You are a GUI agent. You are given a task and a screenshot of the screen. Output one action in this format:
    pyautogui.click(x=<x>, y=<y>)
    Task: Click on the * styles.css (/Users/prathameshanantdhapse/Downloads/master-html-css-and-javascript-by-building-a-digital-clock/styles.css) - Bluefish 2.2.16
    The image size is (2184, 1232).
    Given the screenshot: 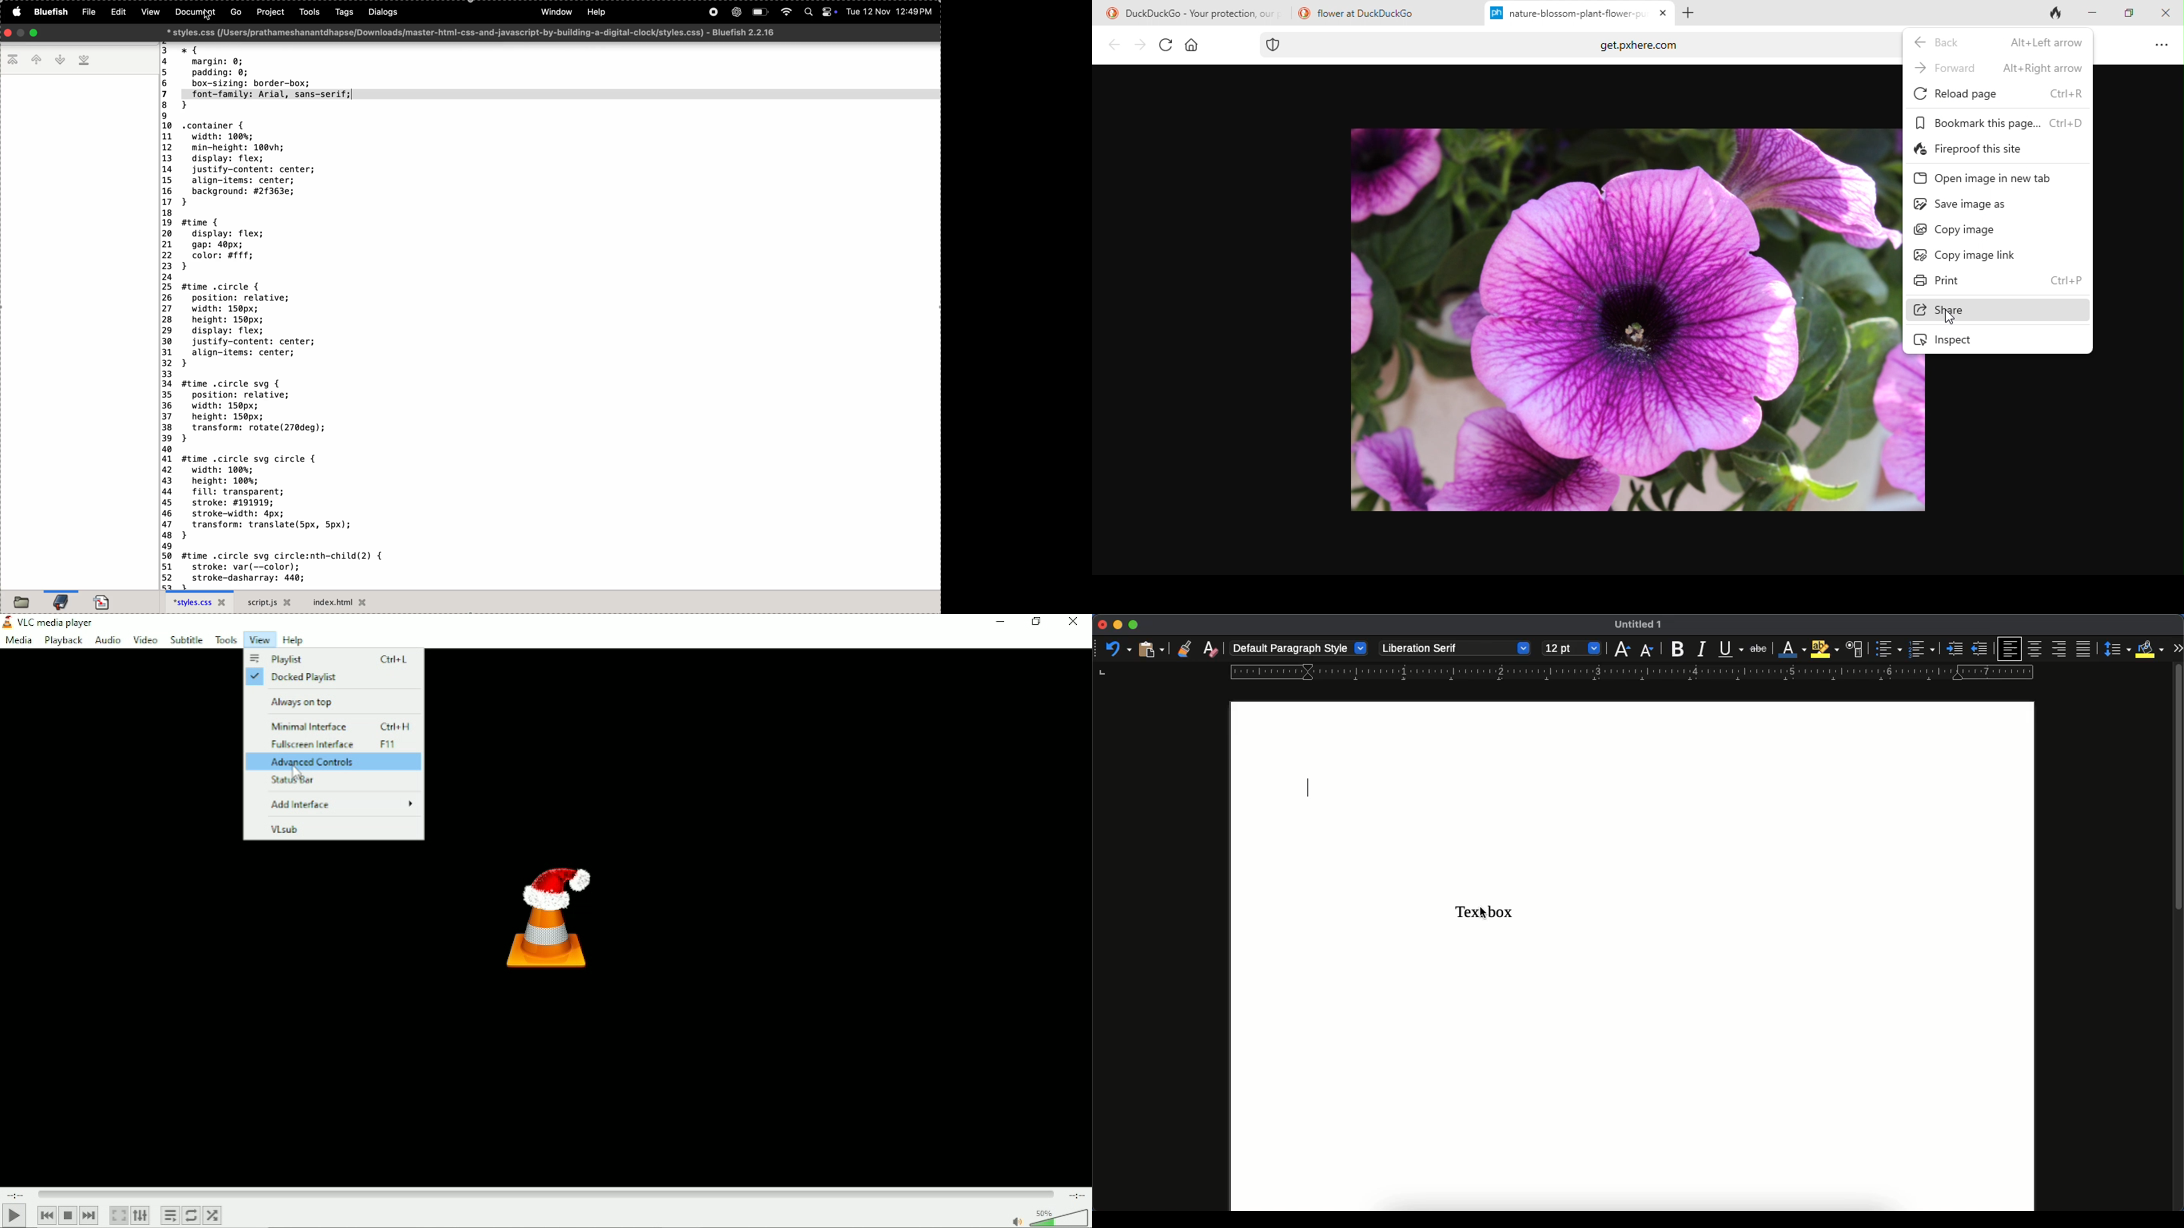 What is the action you would take?
    pyautogui.click(x=475, y=32)
    